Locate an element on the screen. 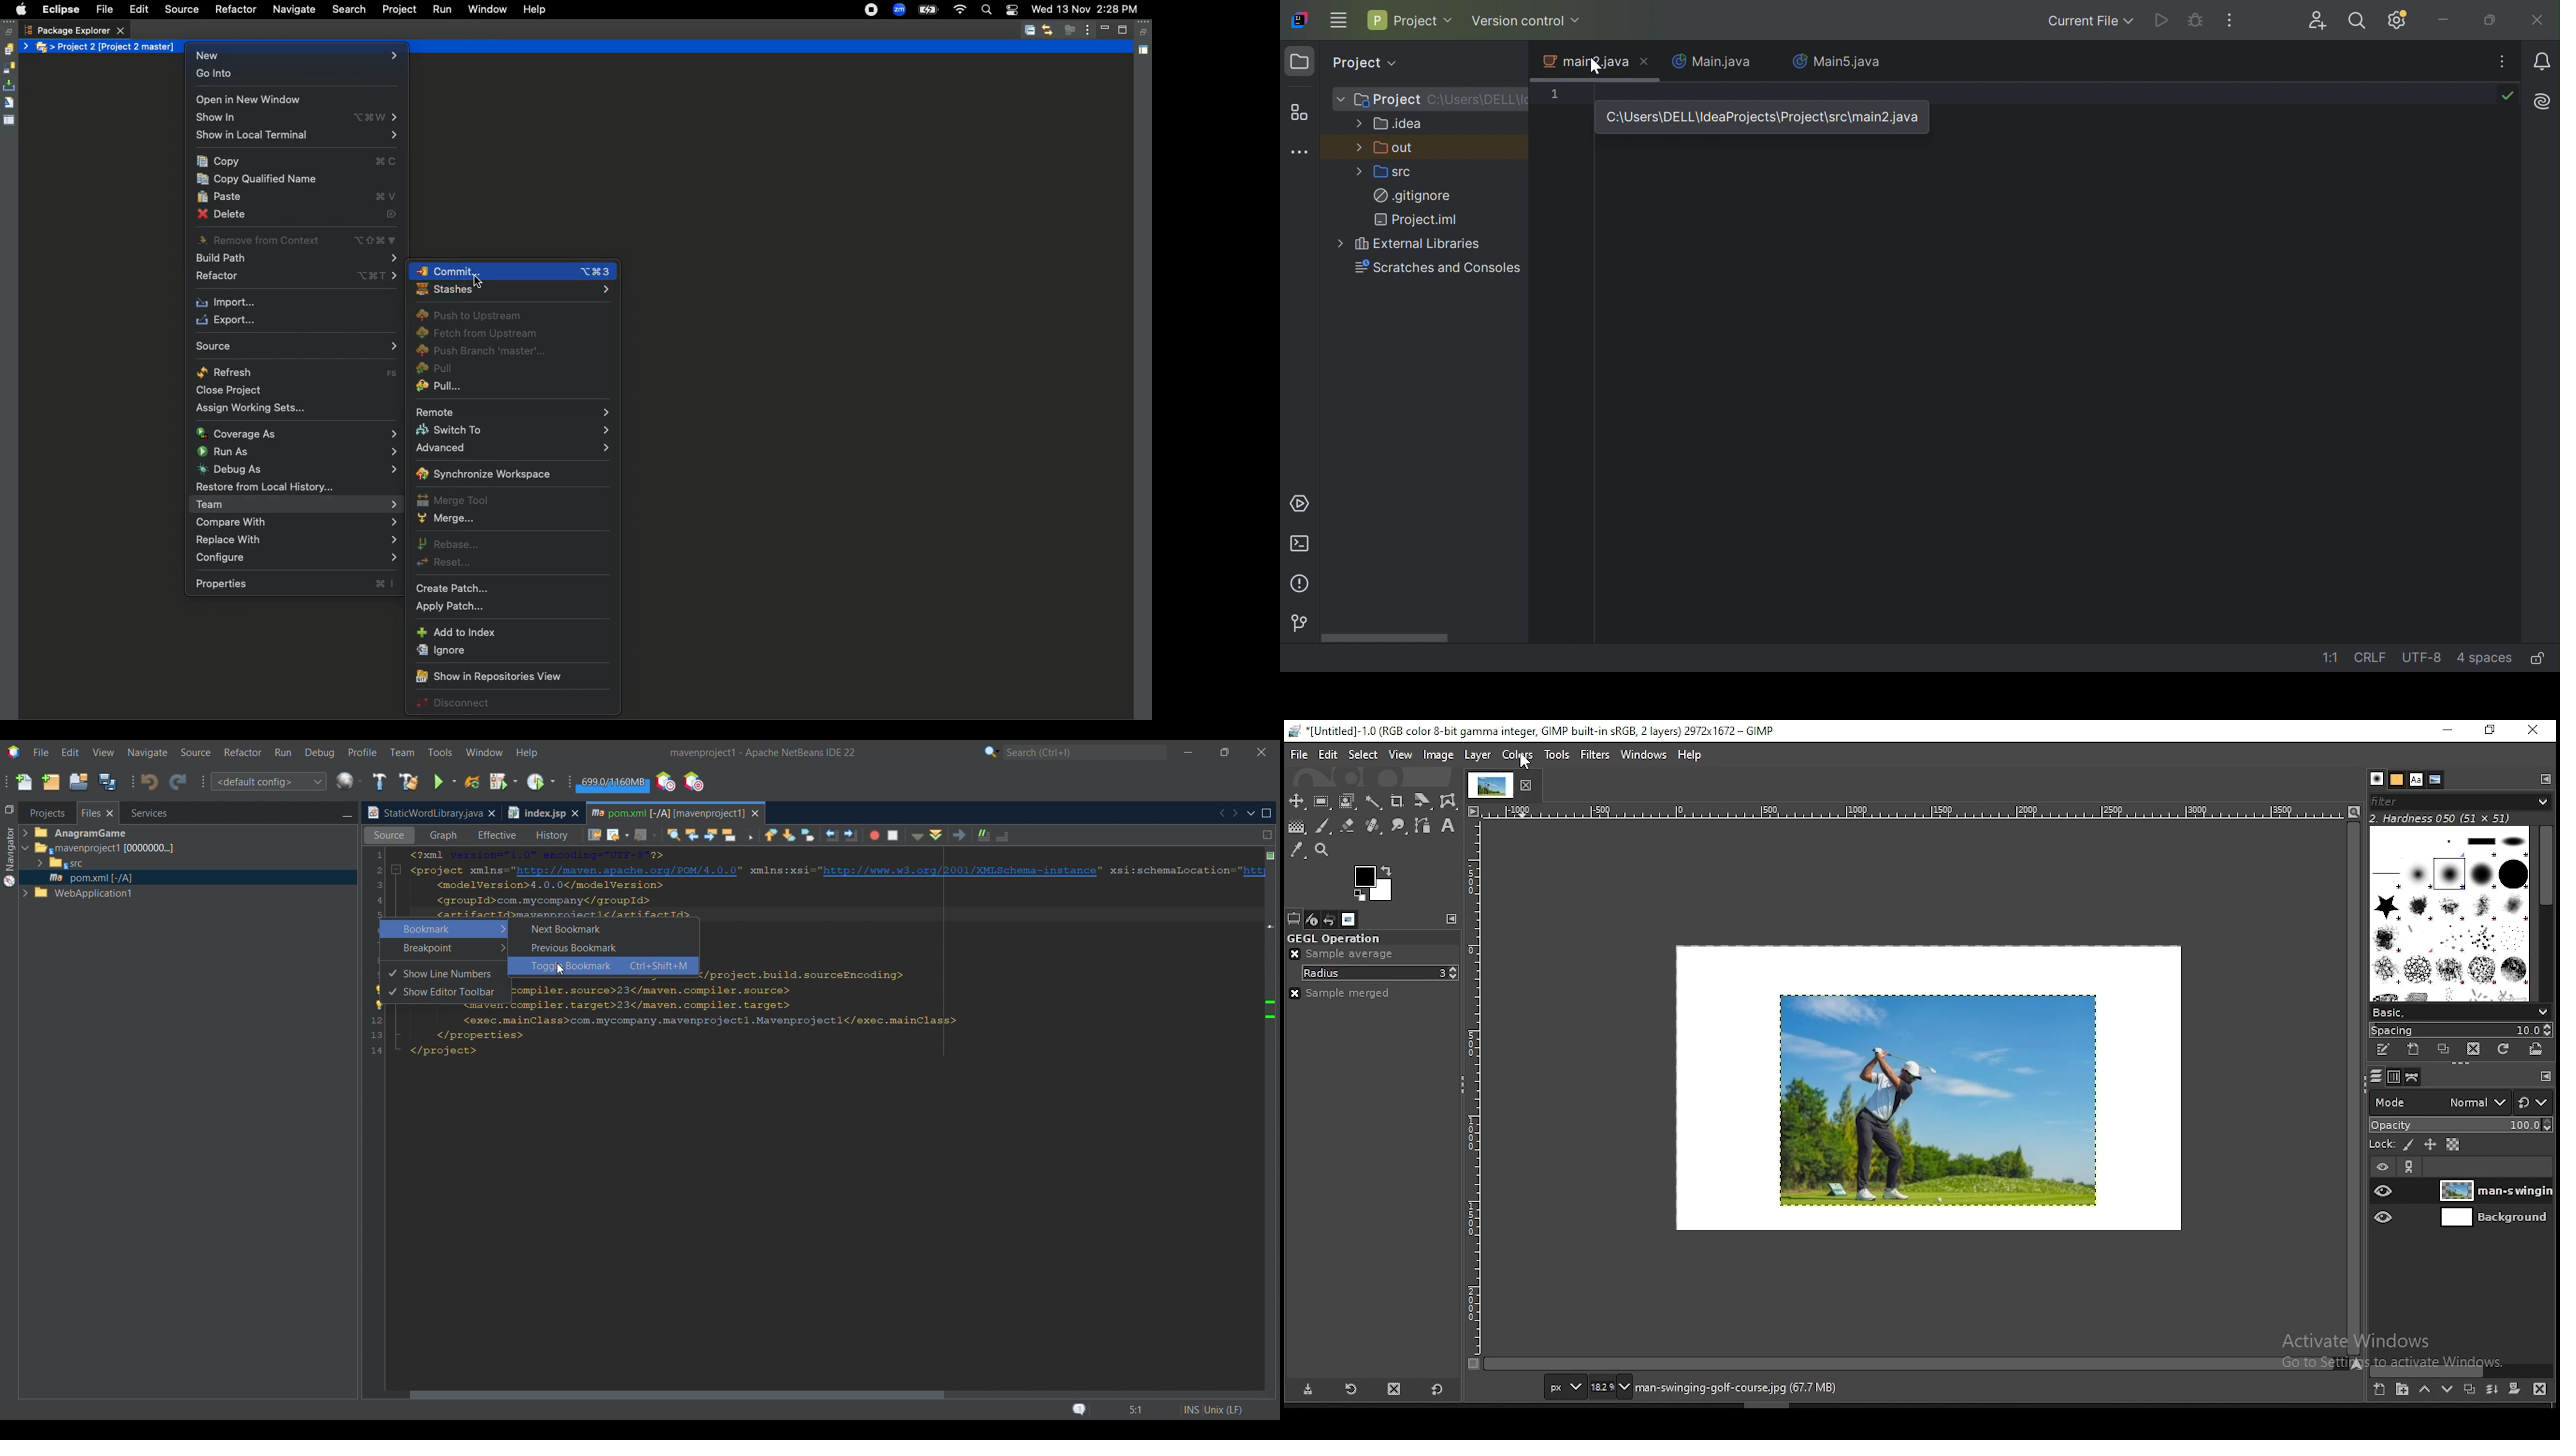  Main.java is located at coordinates (1712, 61).